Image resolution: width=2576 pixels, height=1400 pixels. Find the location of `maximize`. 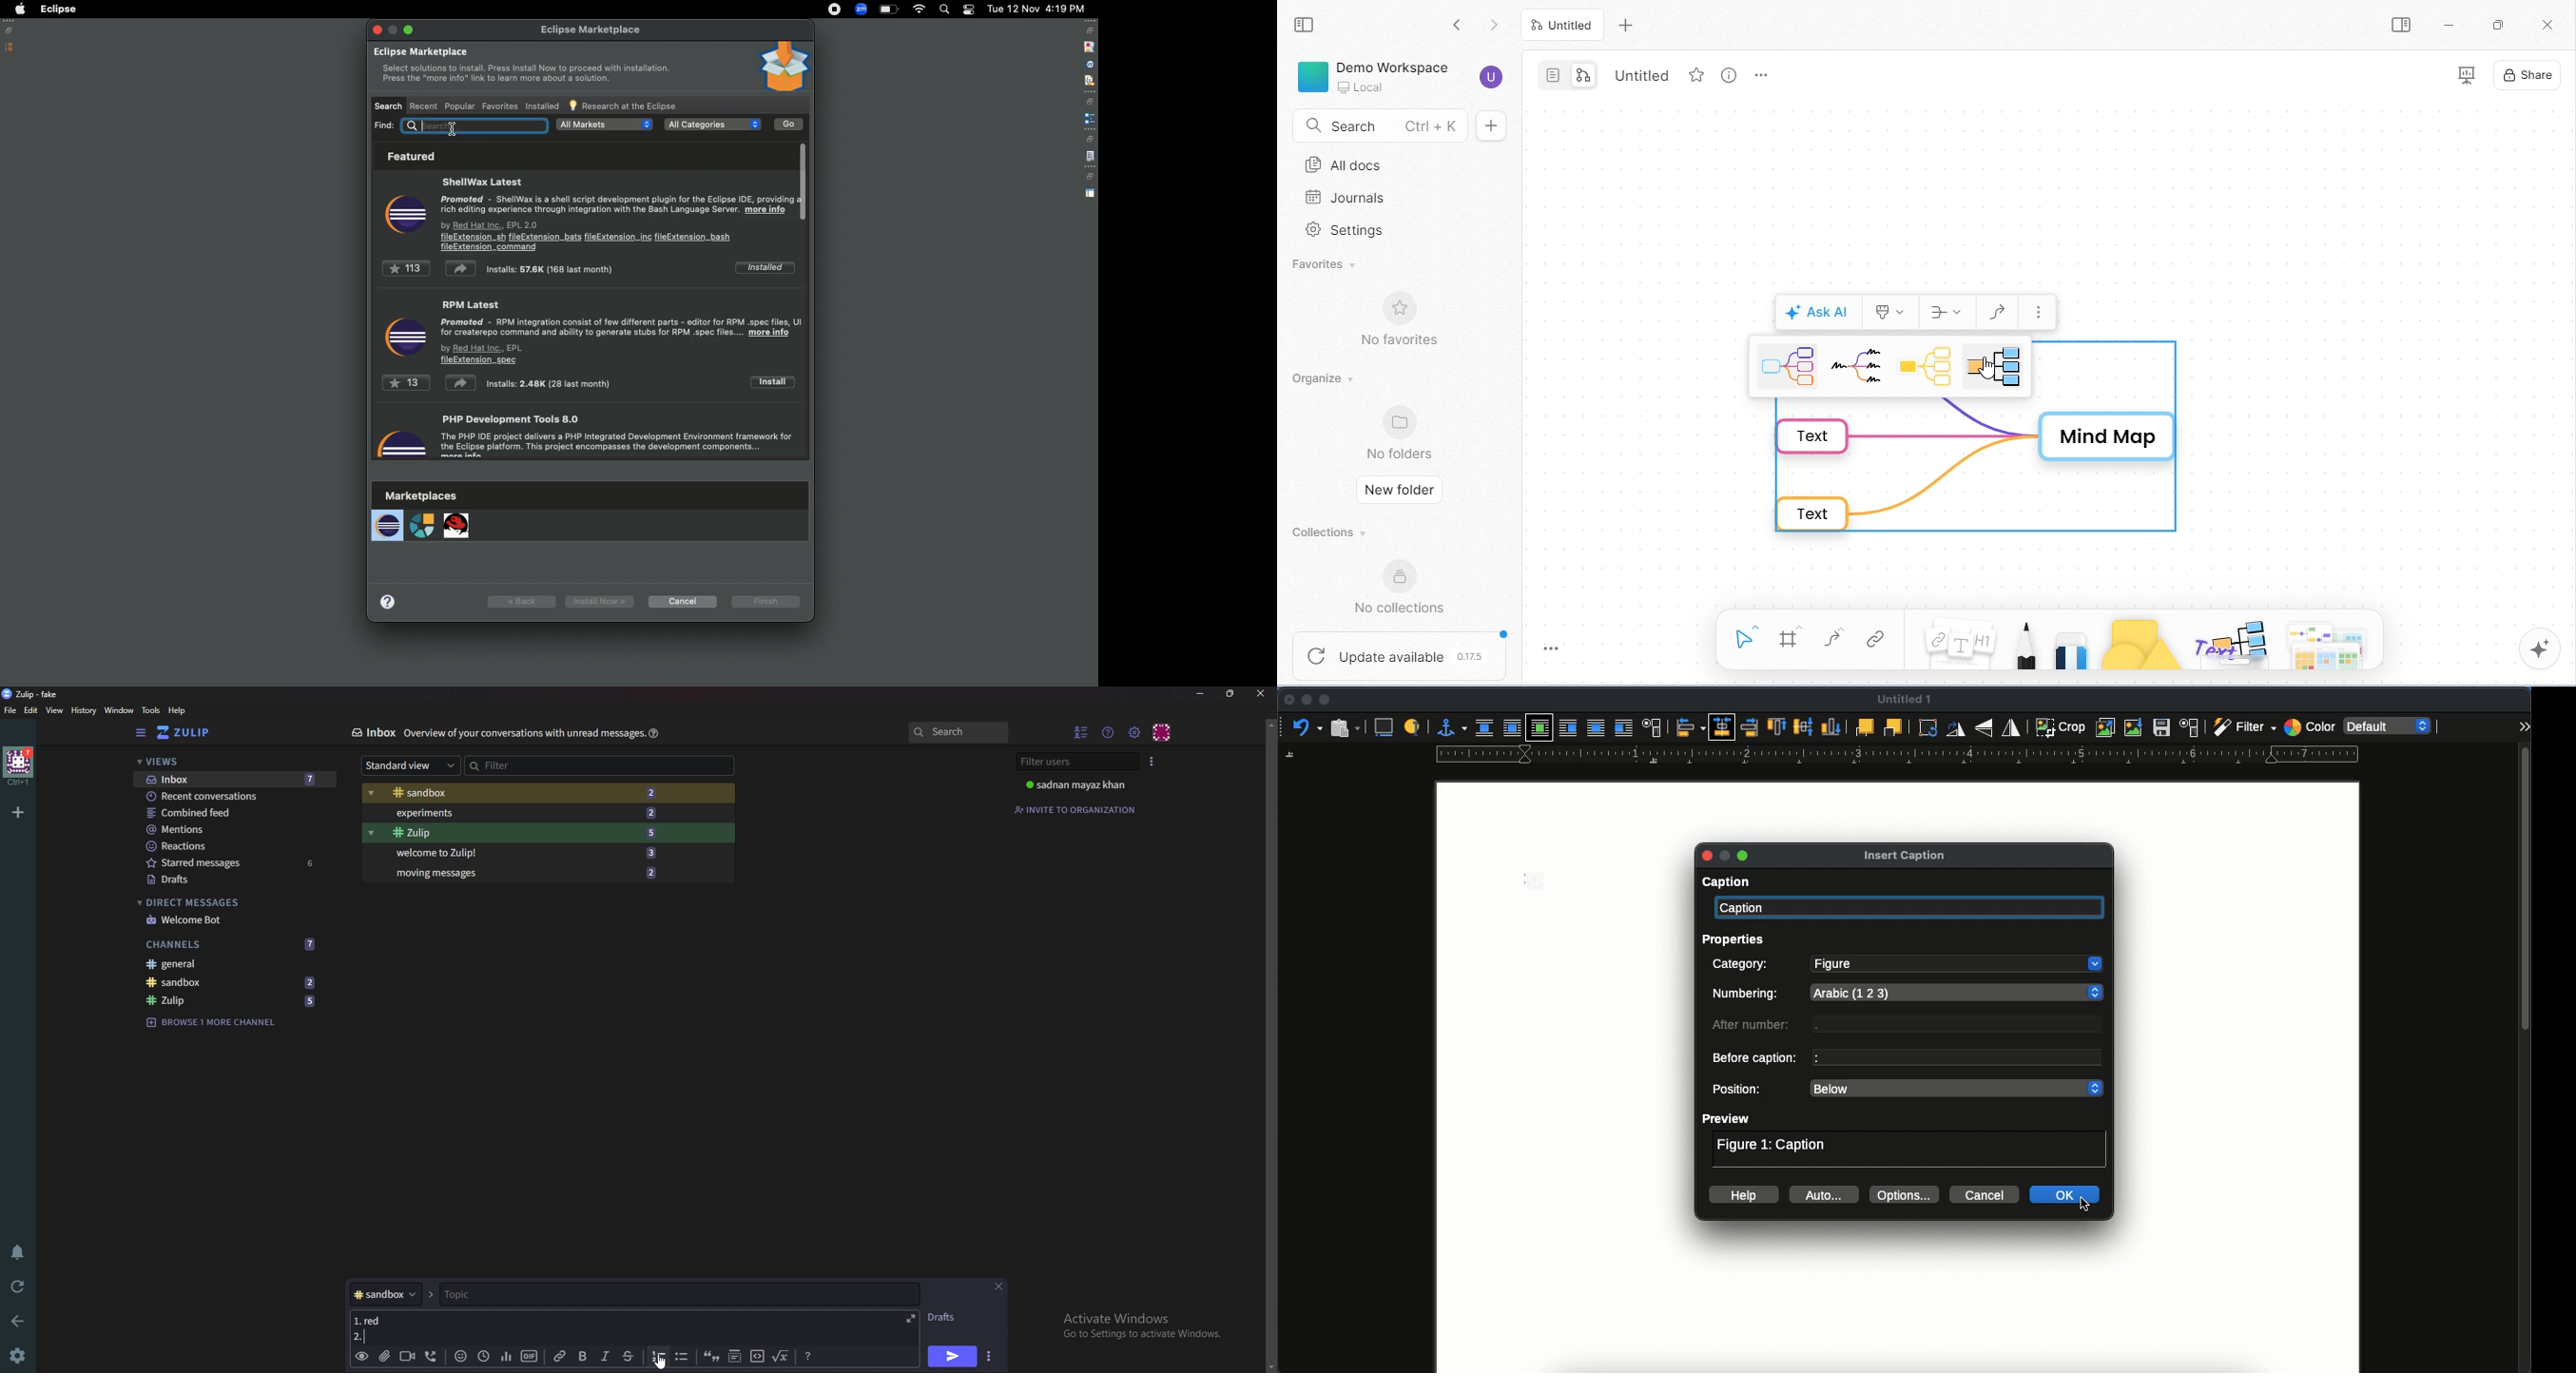

maximize is located at coordinates (1326, 701).